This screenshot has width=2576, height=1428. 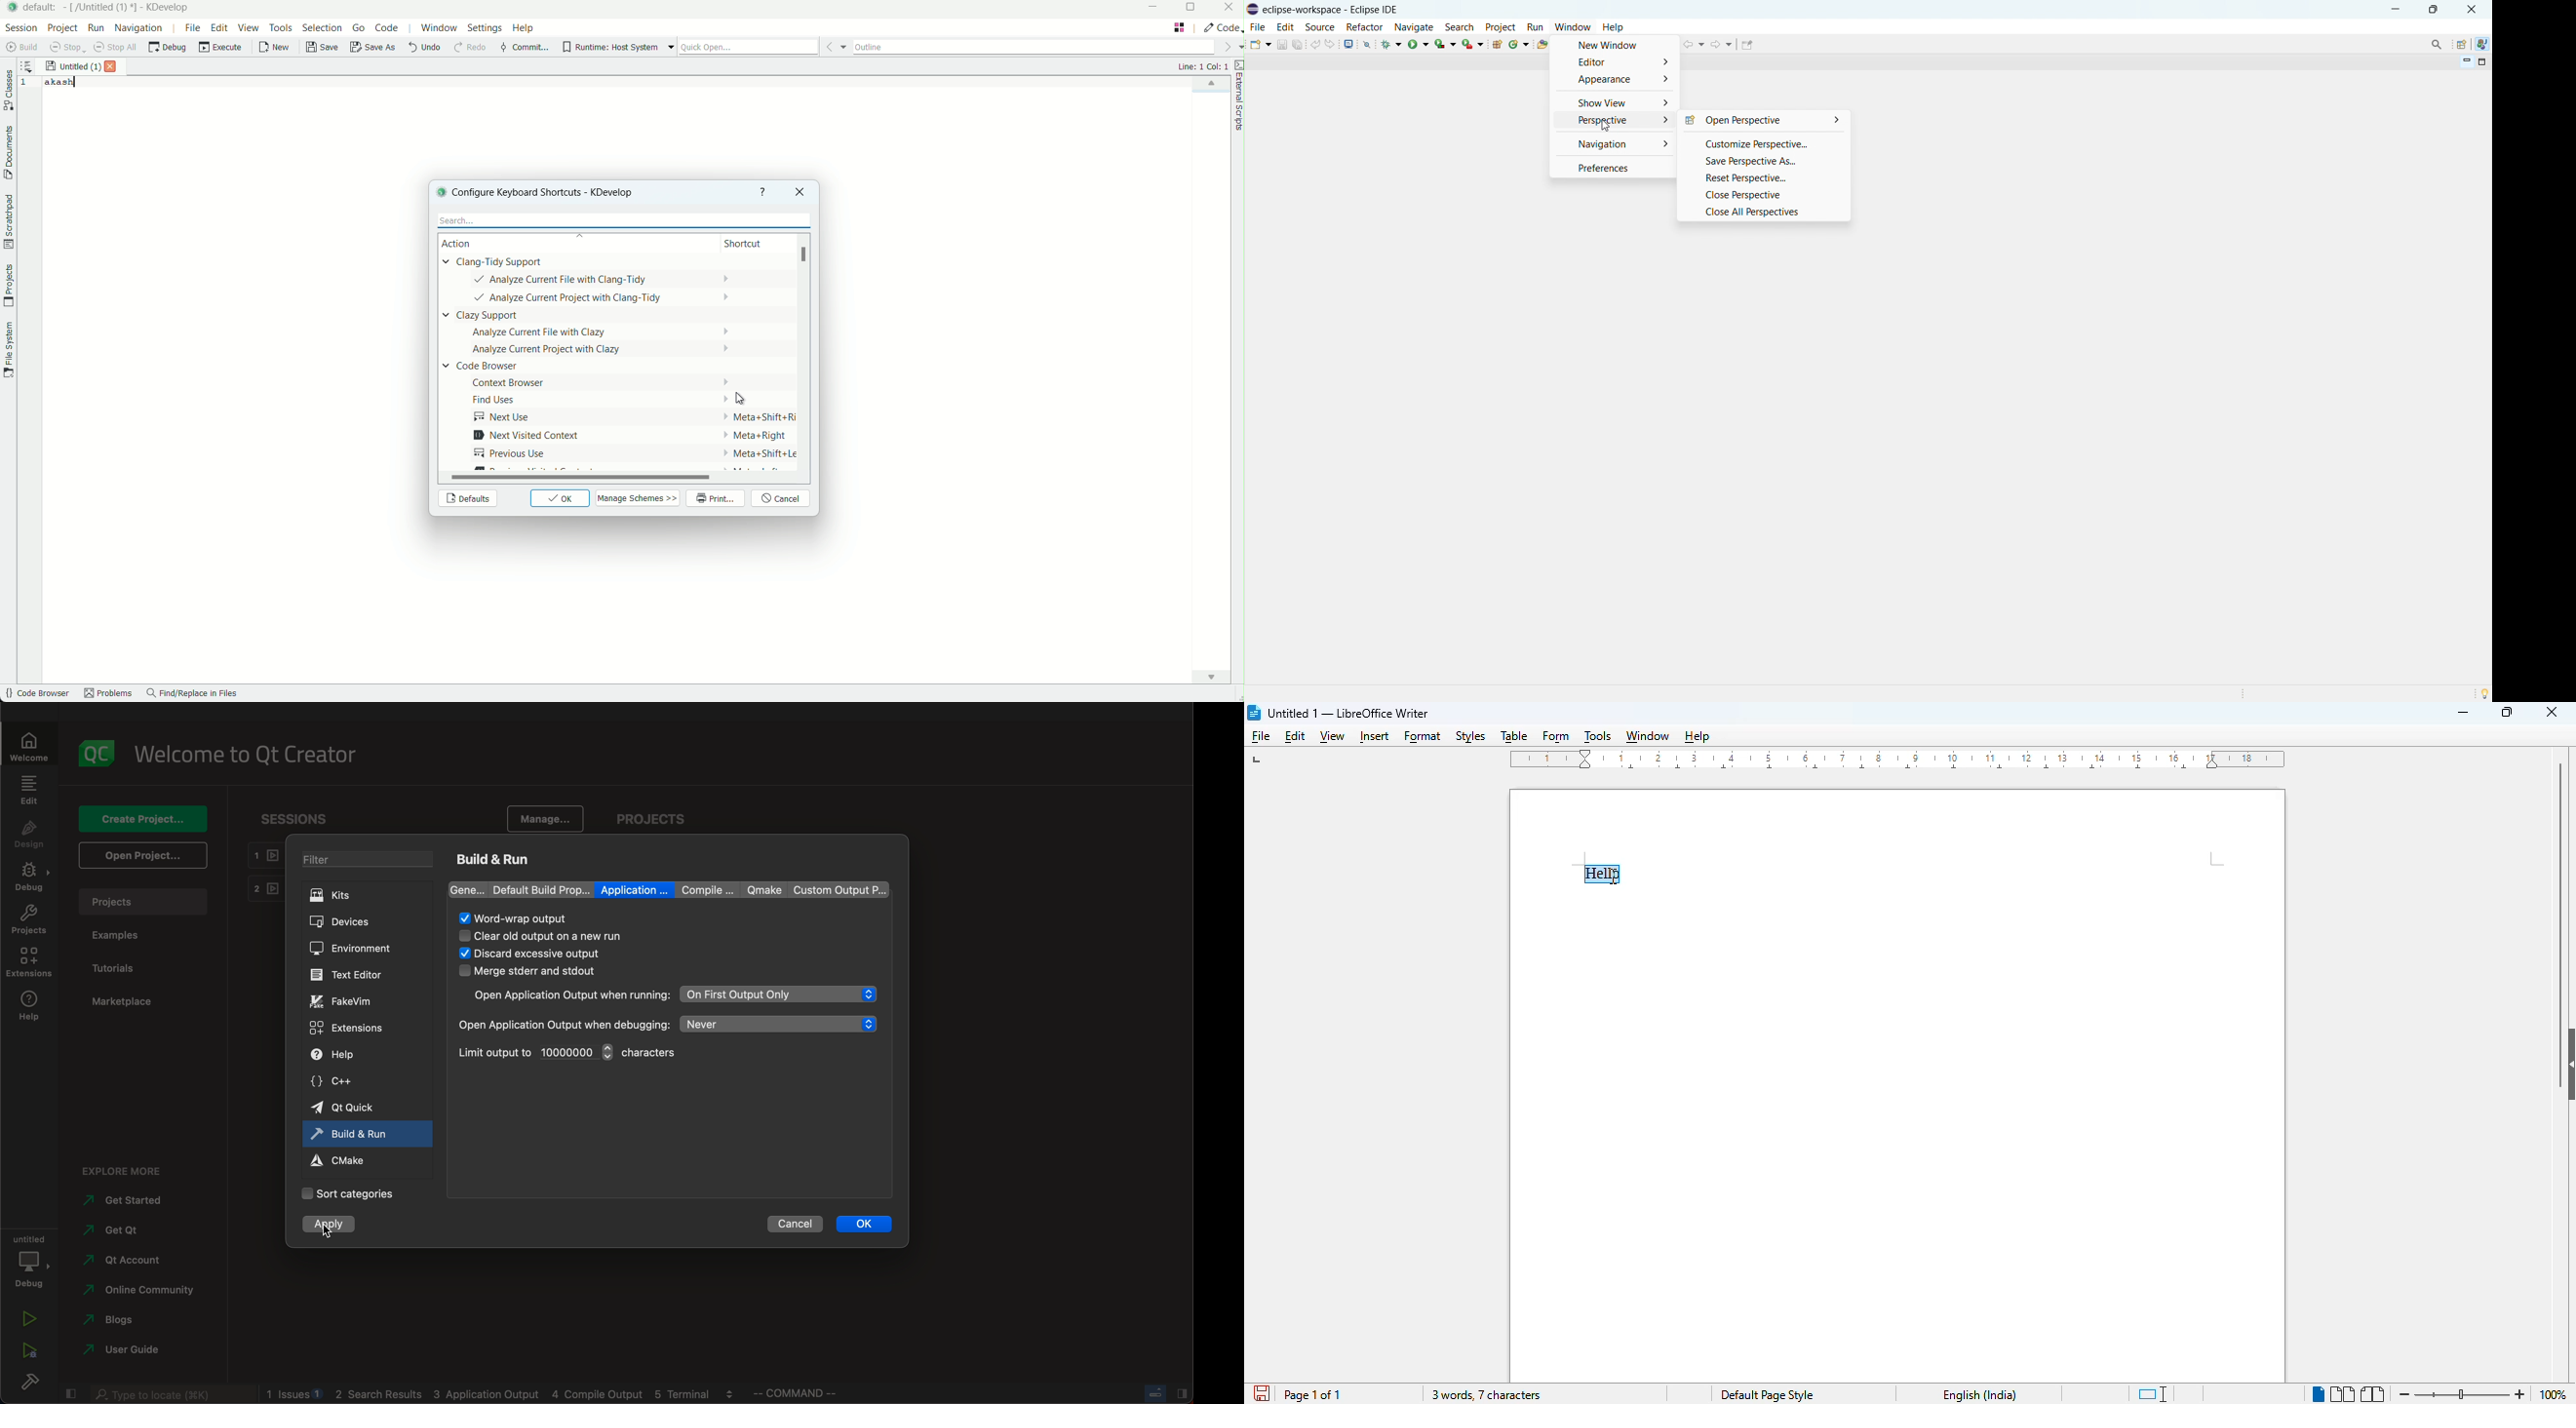 What do you see at coordinates (782, 499) in the screenshot?
I see `cancel` at bounding box center [782, 499].